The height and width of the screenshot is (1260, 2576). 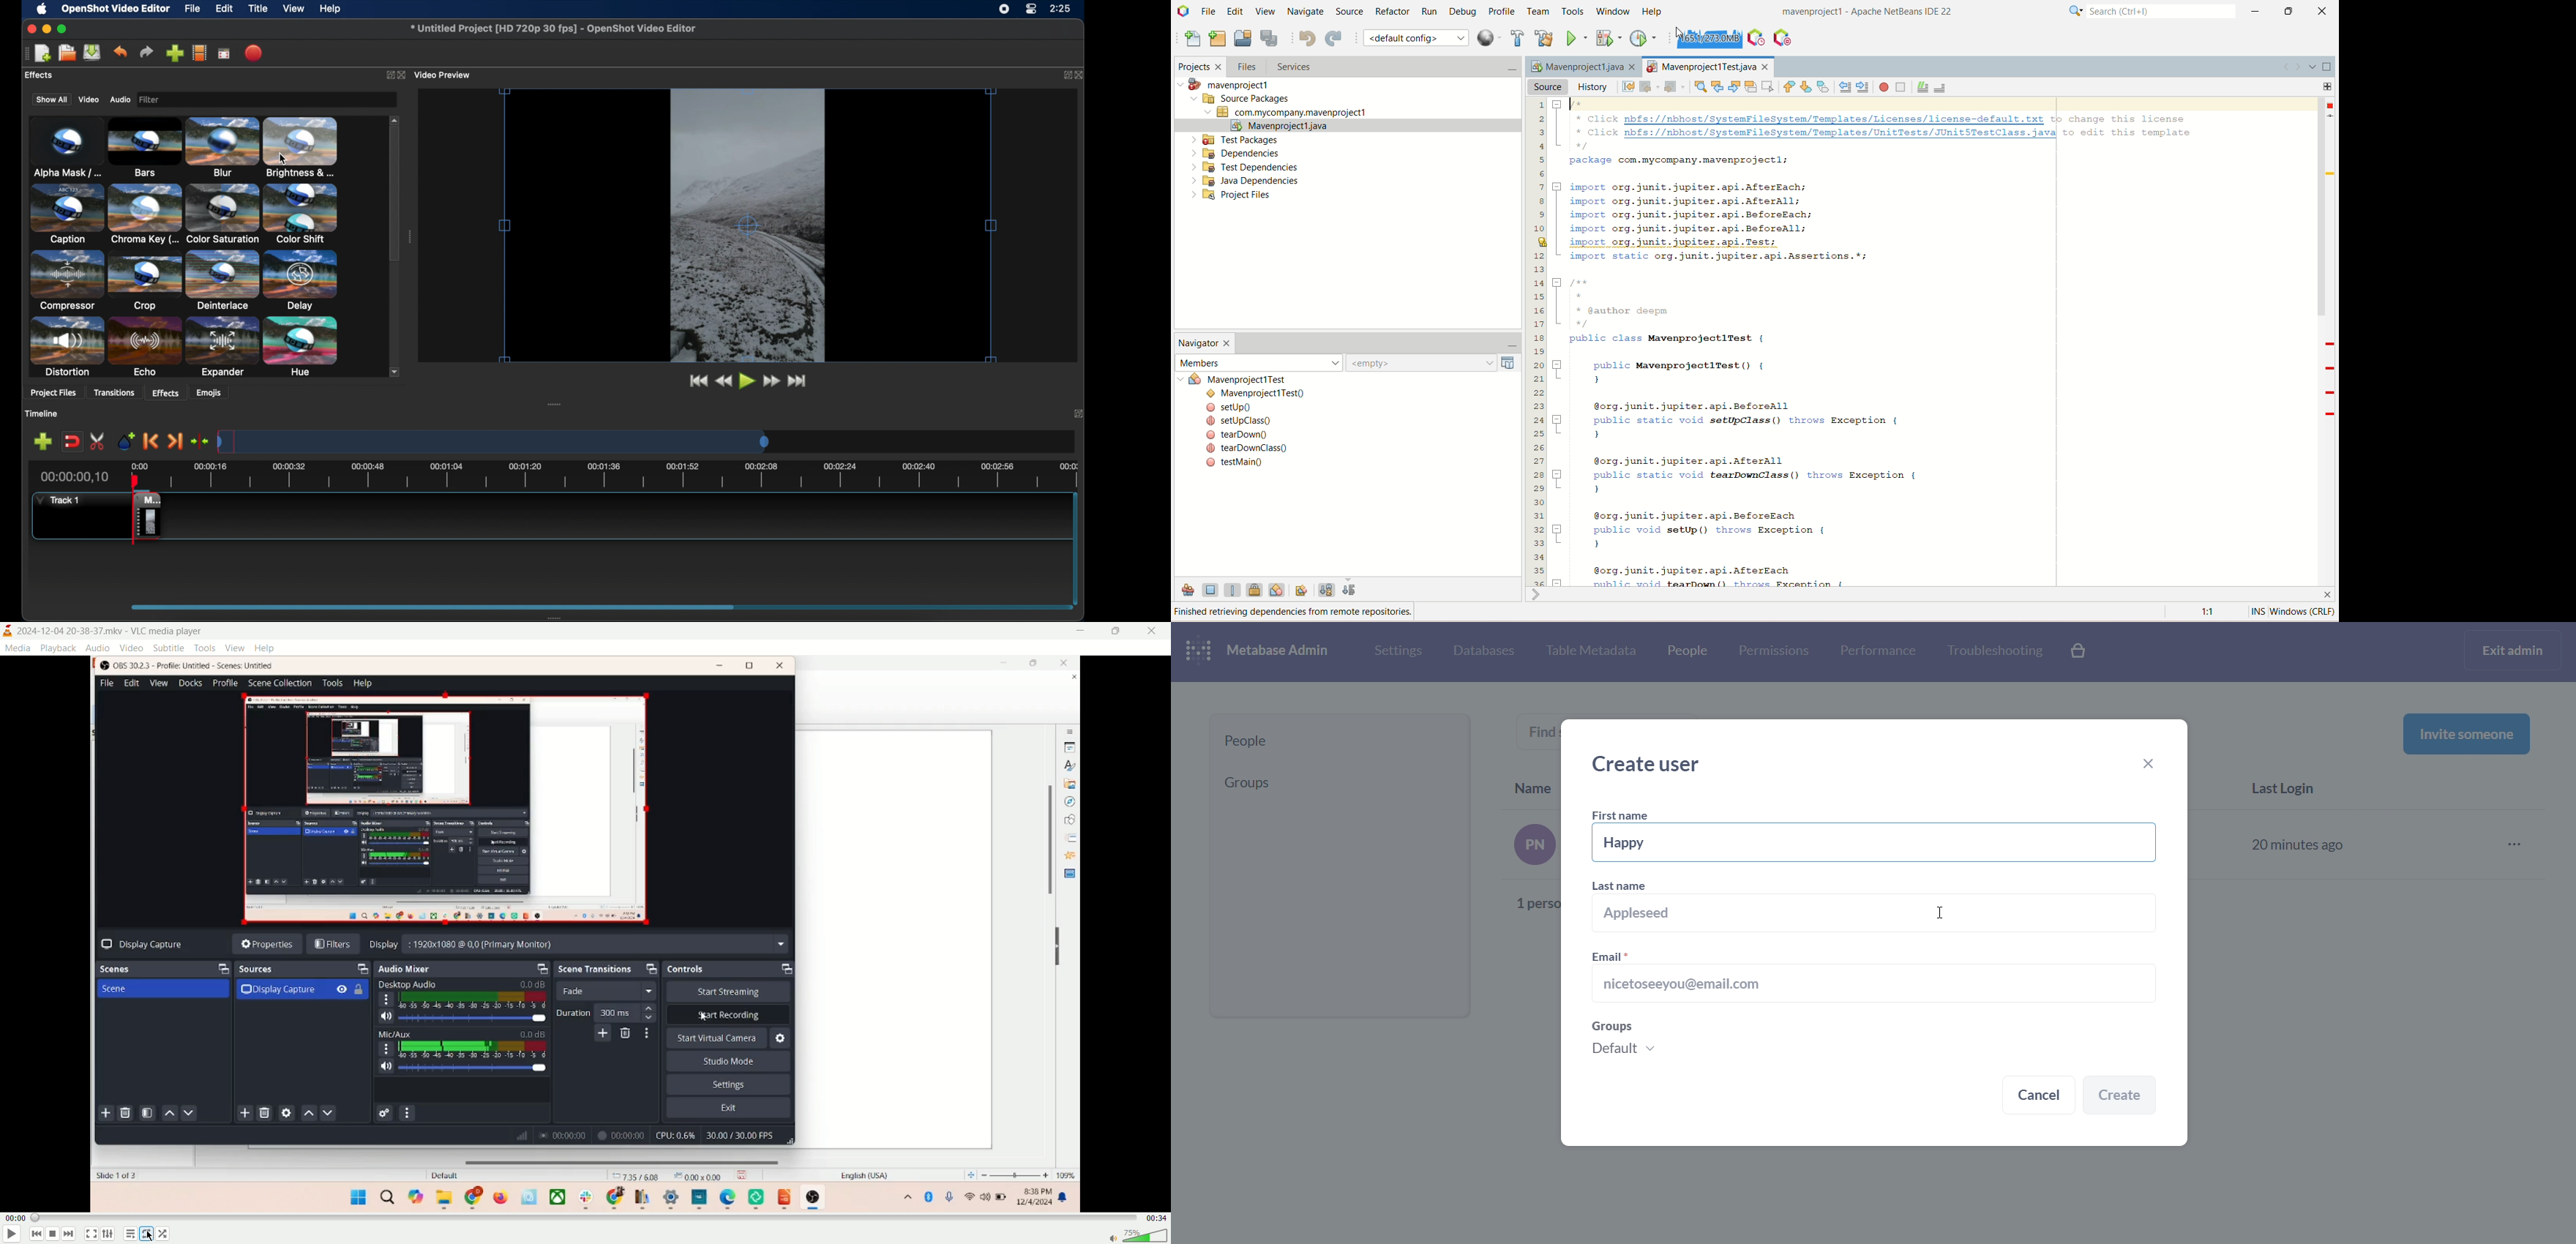 What do you see at coordinates (253, 52) in the screenshot?
I see `export video` at bounding box center [253, 52].